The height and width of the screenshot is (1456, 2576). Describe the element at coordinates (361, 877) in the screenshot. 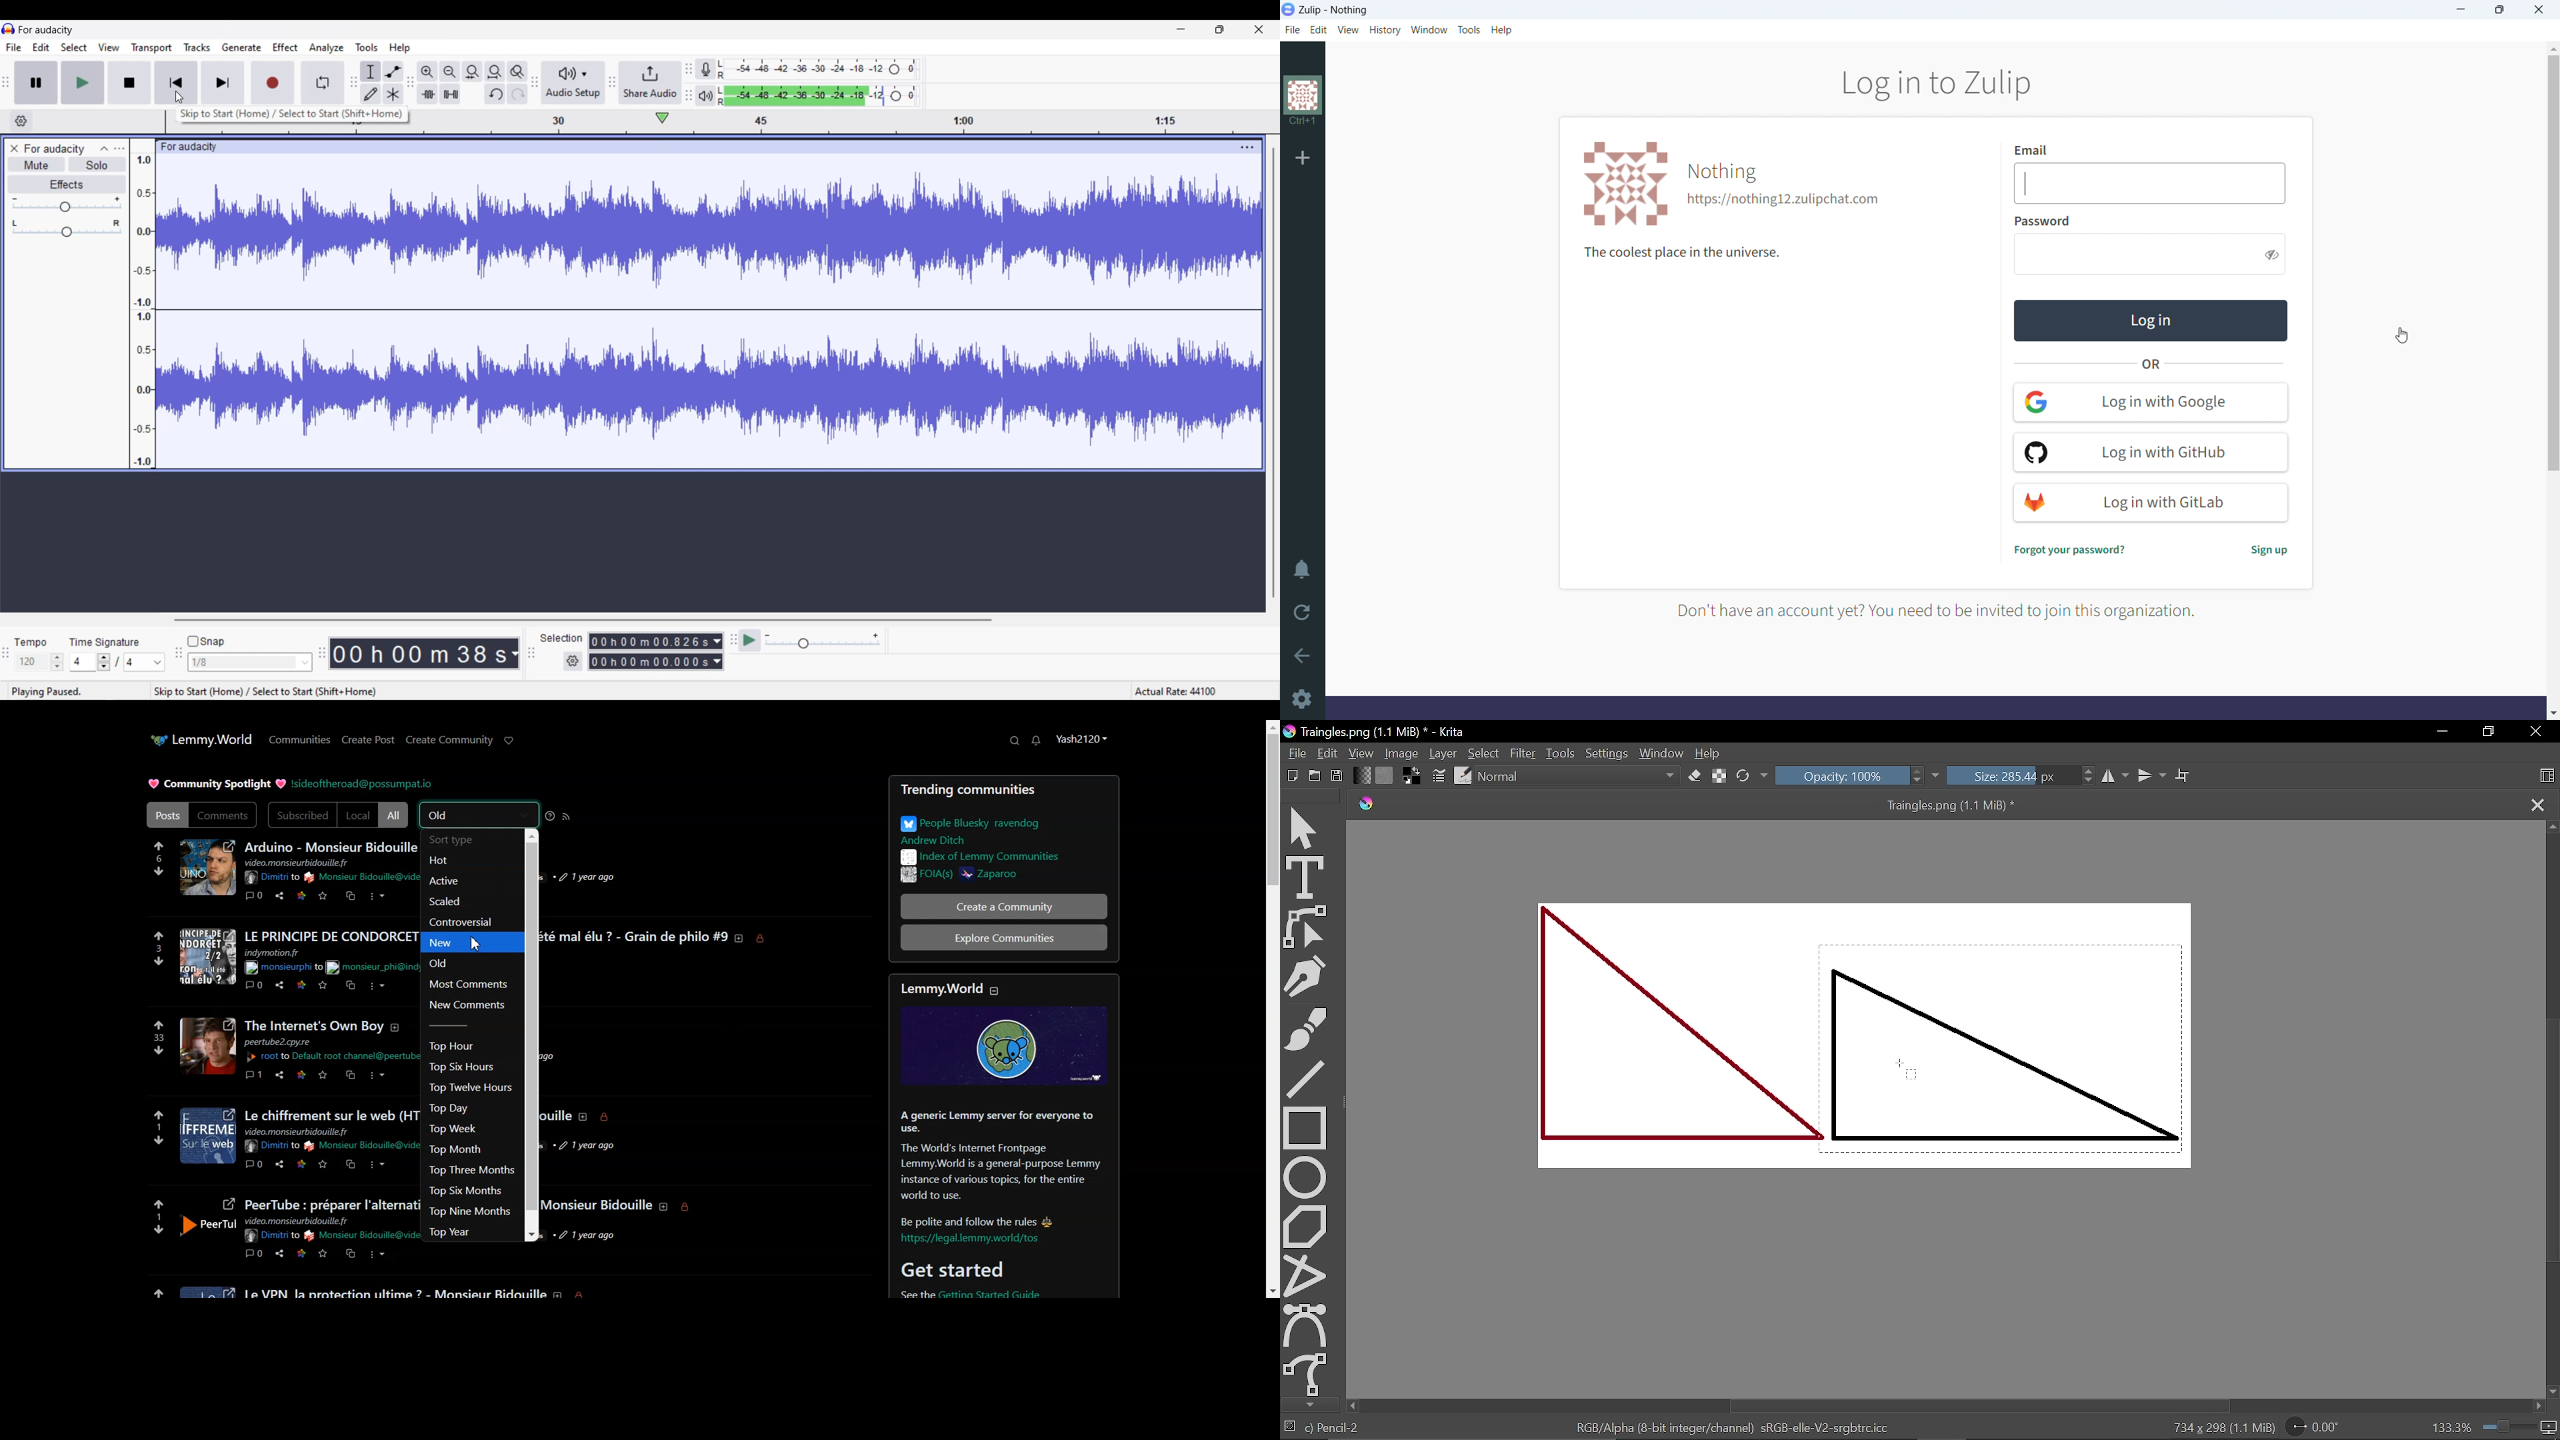

I see `text` at that location.